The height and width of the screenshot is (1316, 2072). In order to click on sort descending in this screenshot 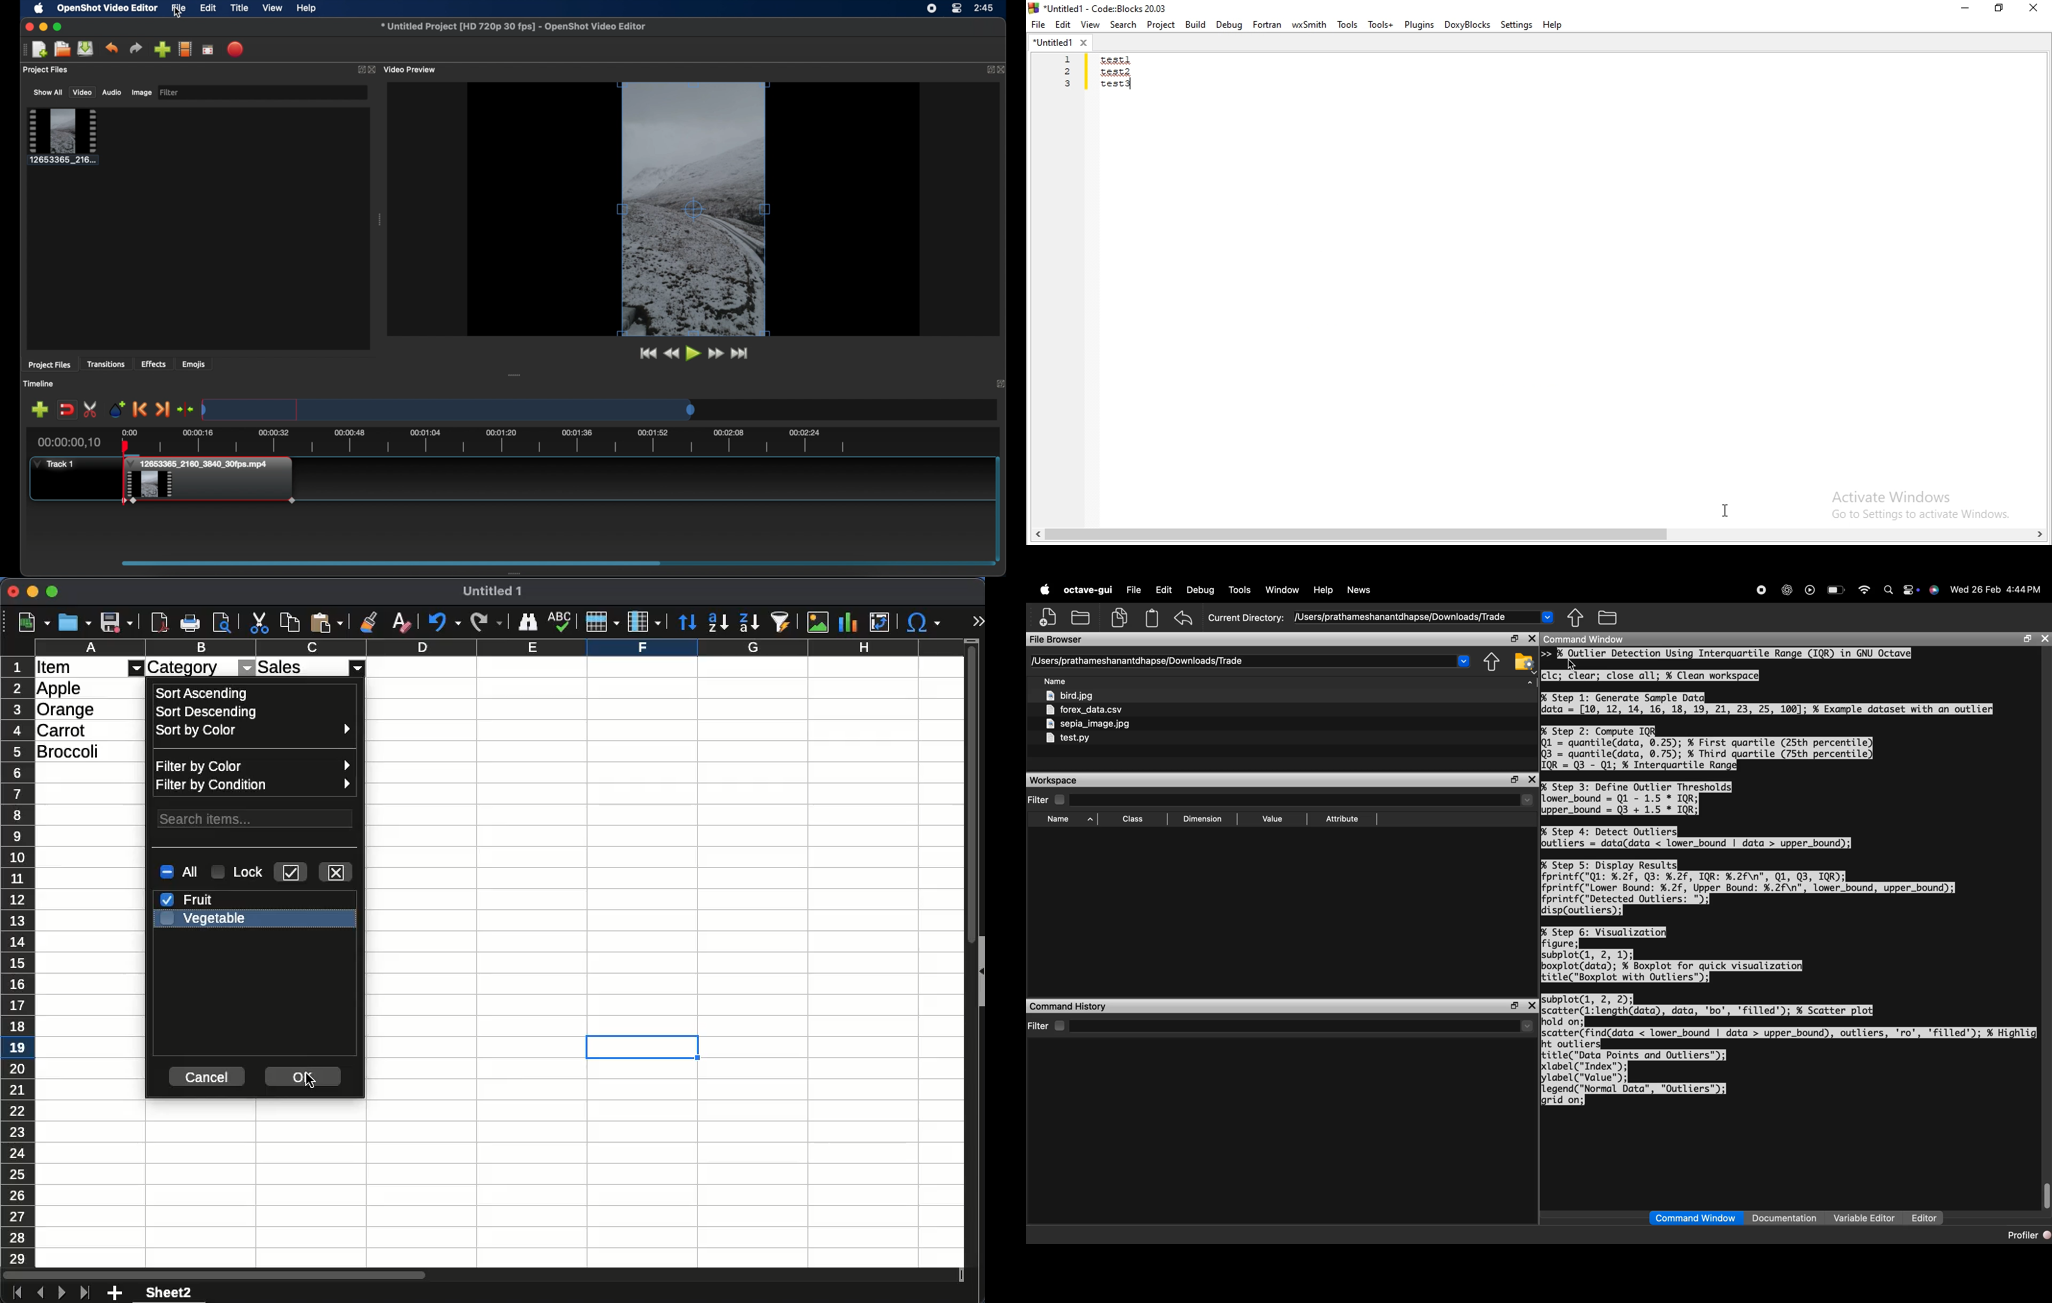, I will do `click(210, 713)`.